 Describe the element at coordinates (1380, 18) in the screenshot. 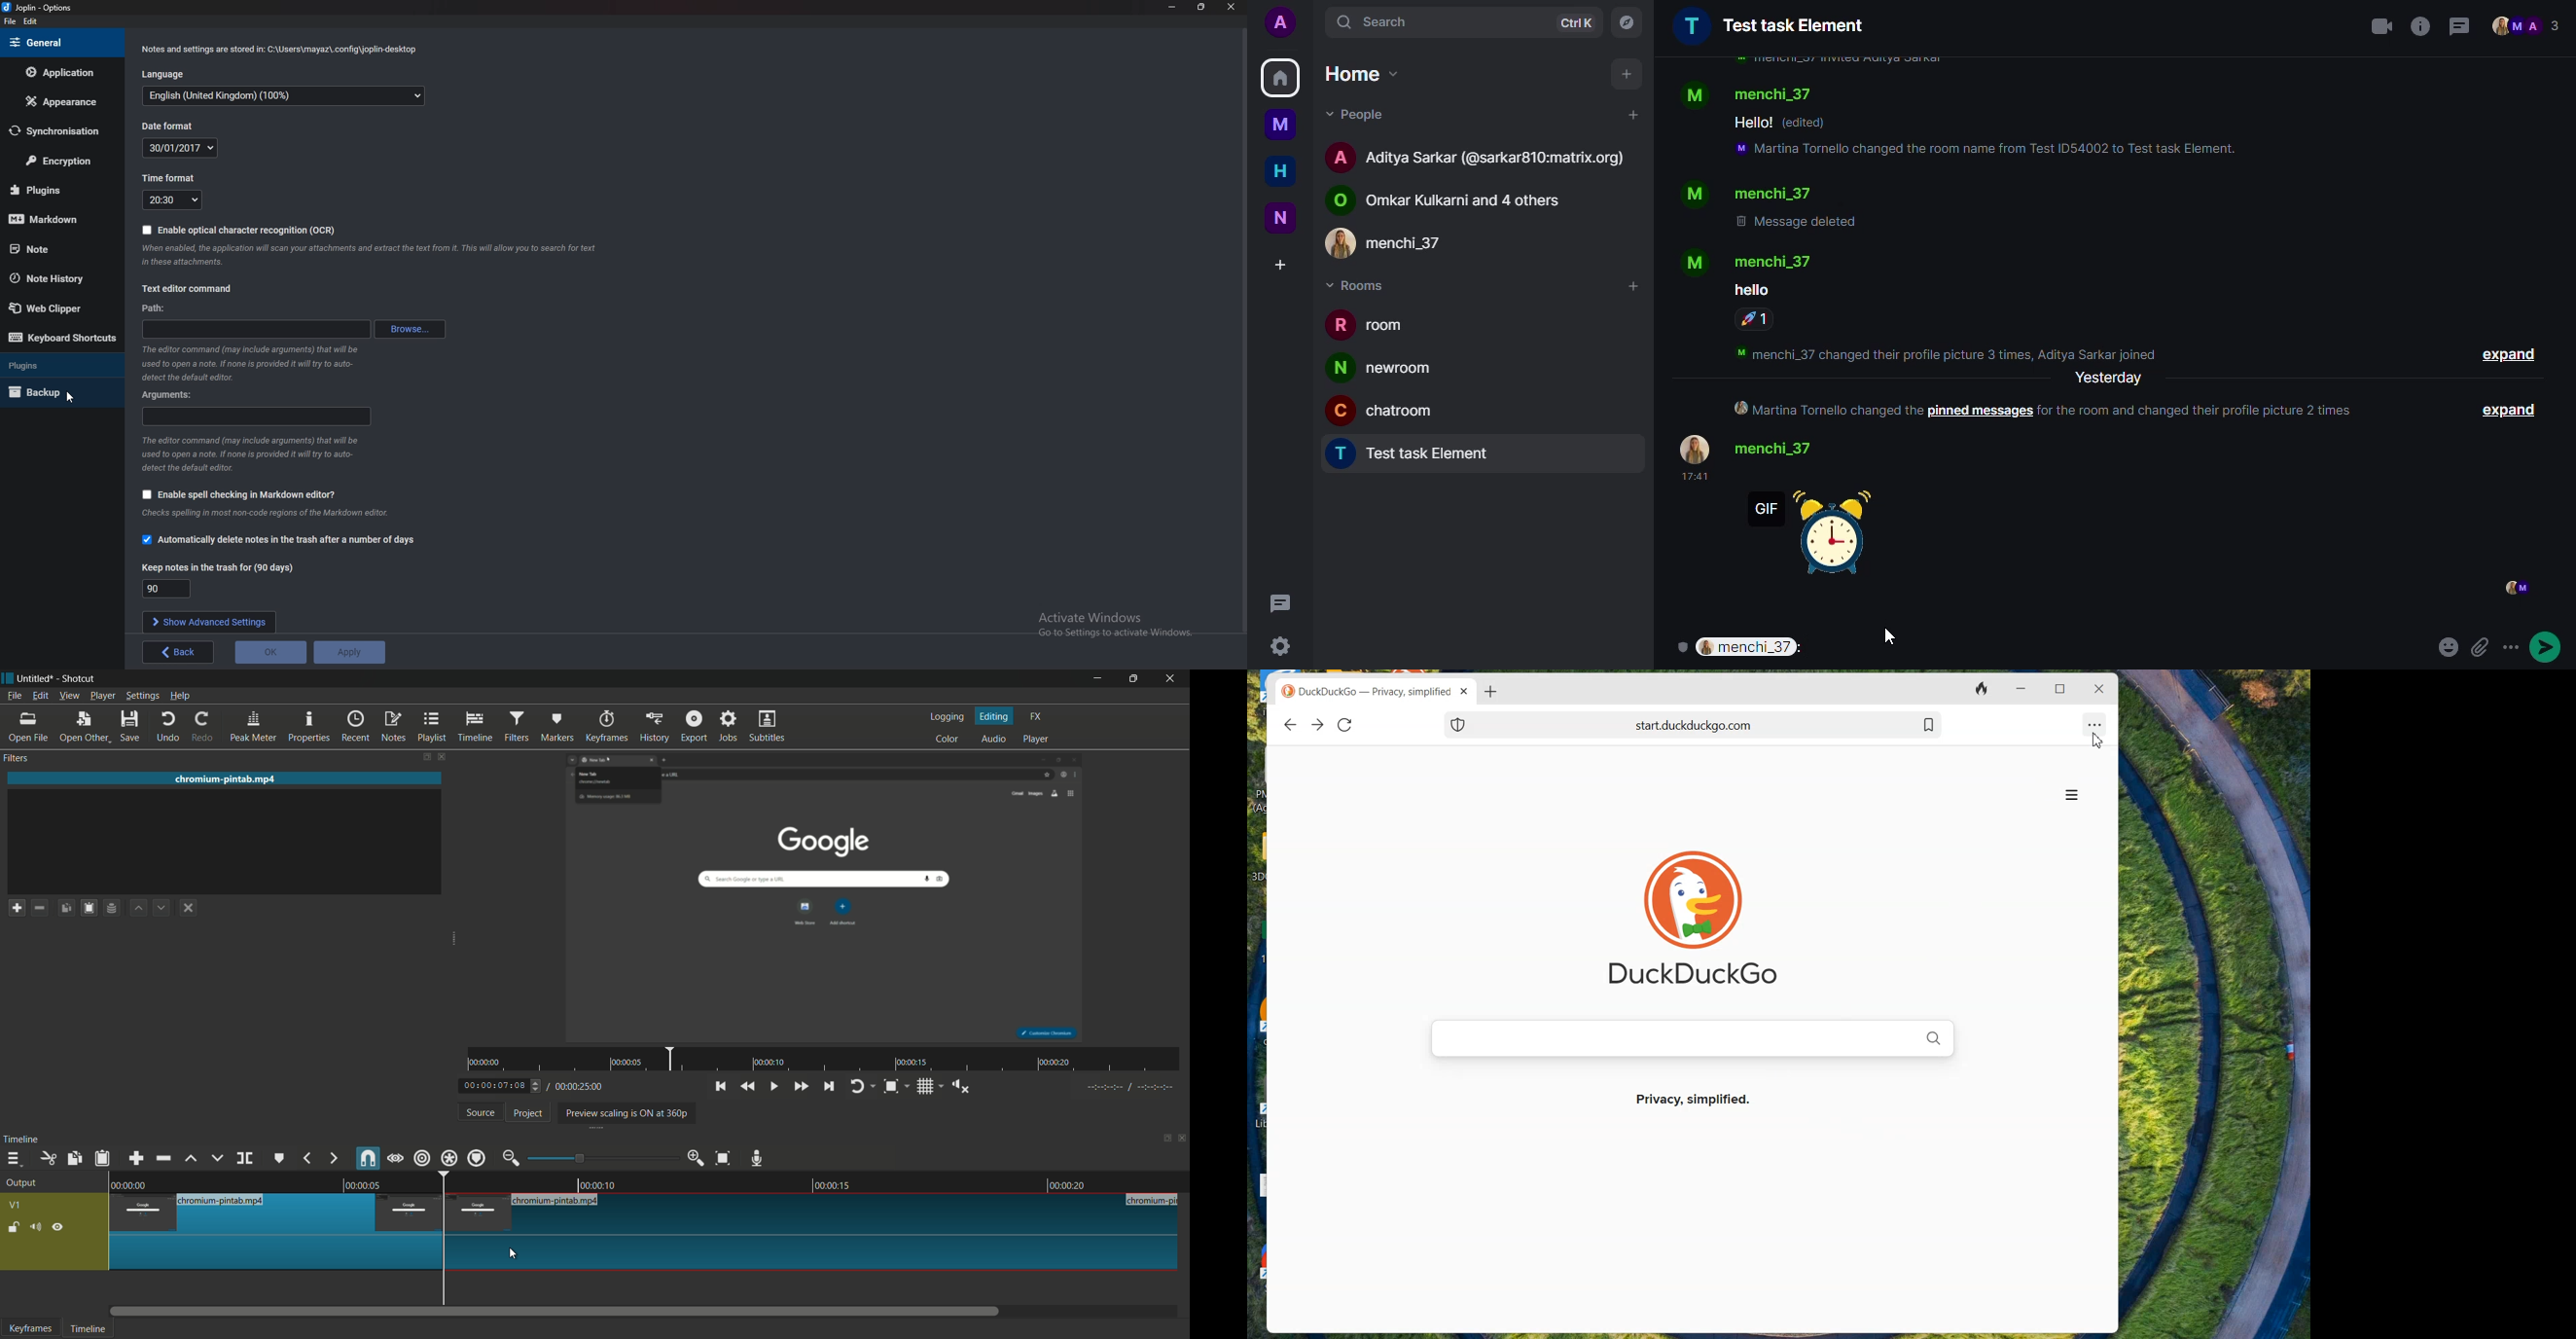

I see `search` at that location.